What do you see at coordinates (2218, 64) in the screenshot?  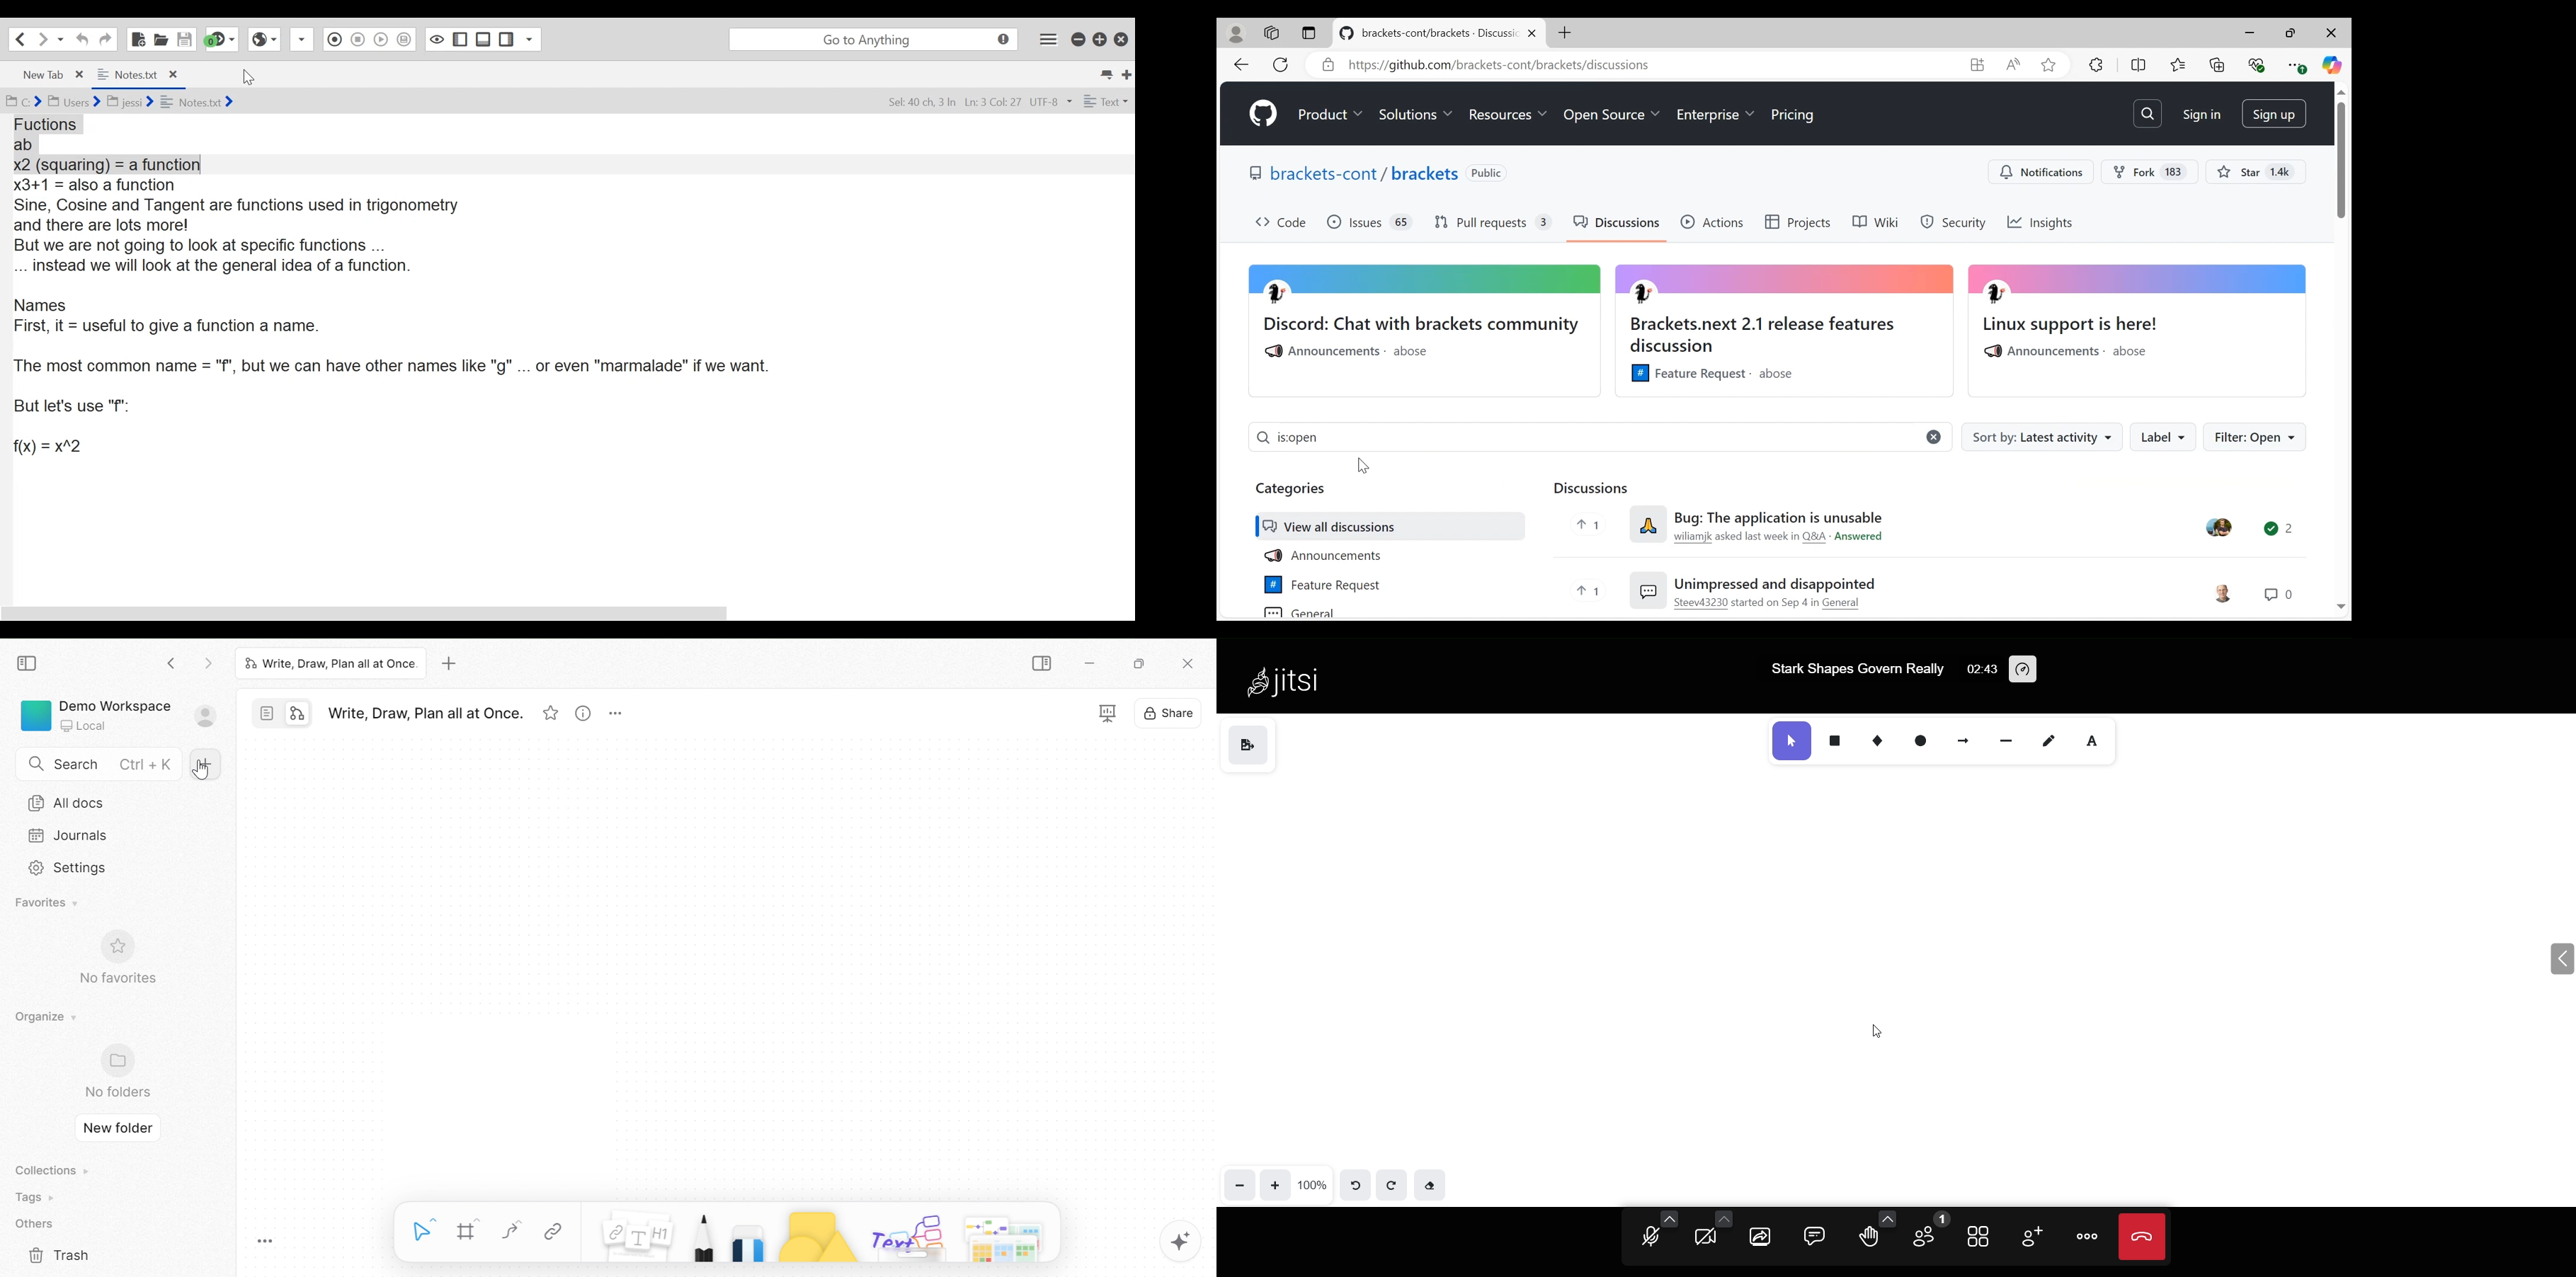 I see `Collections` at bounding box center [2218, 64].